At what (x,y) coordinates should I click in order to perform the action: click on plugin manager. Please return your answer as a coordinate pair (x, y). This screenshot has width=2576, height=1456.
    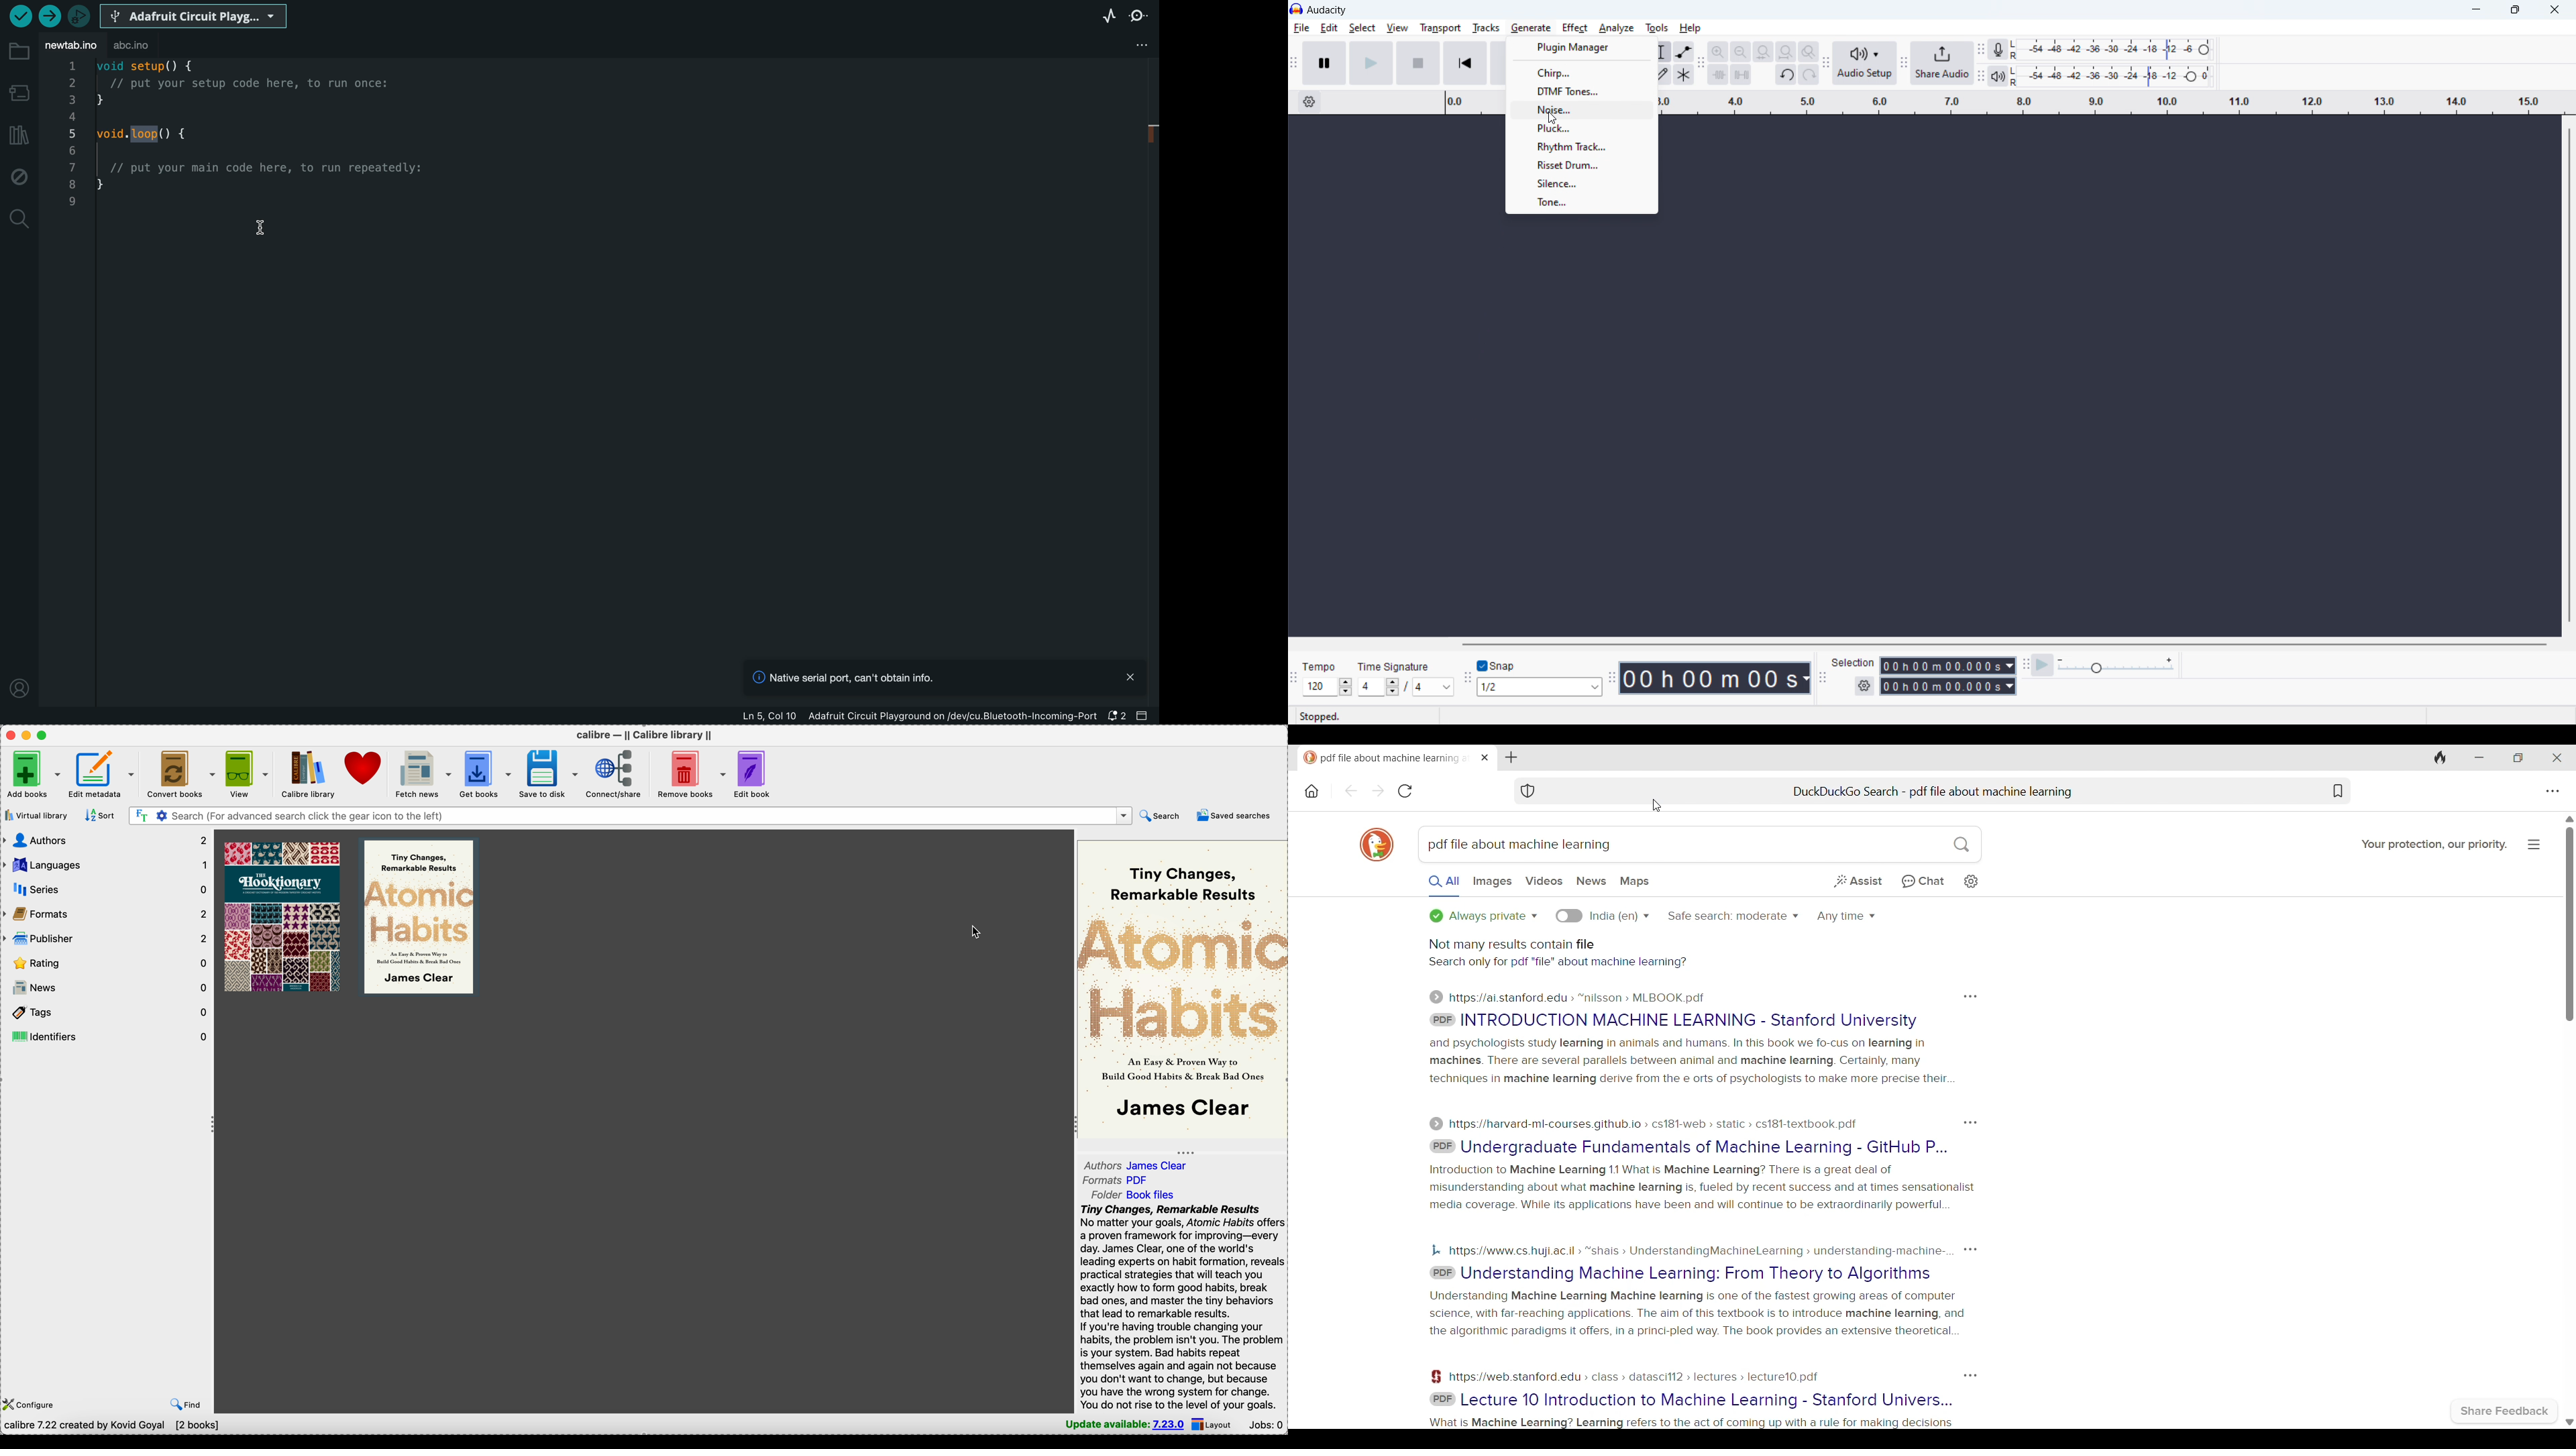
    Looking at the image, I should click on (1582, 46).